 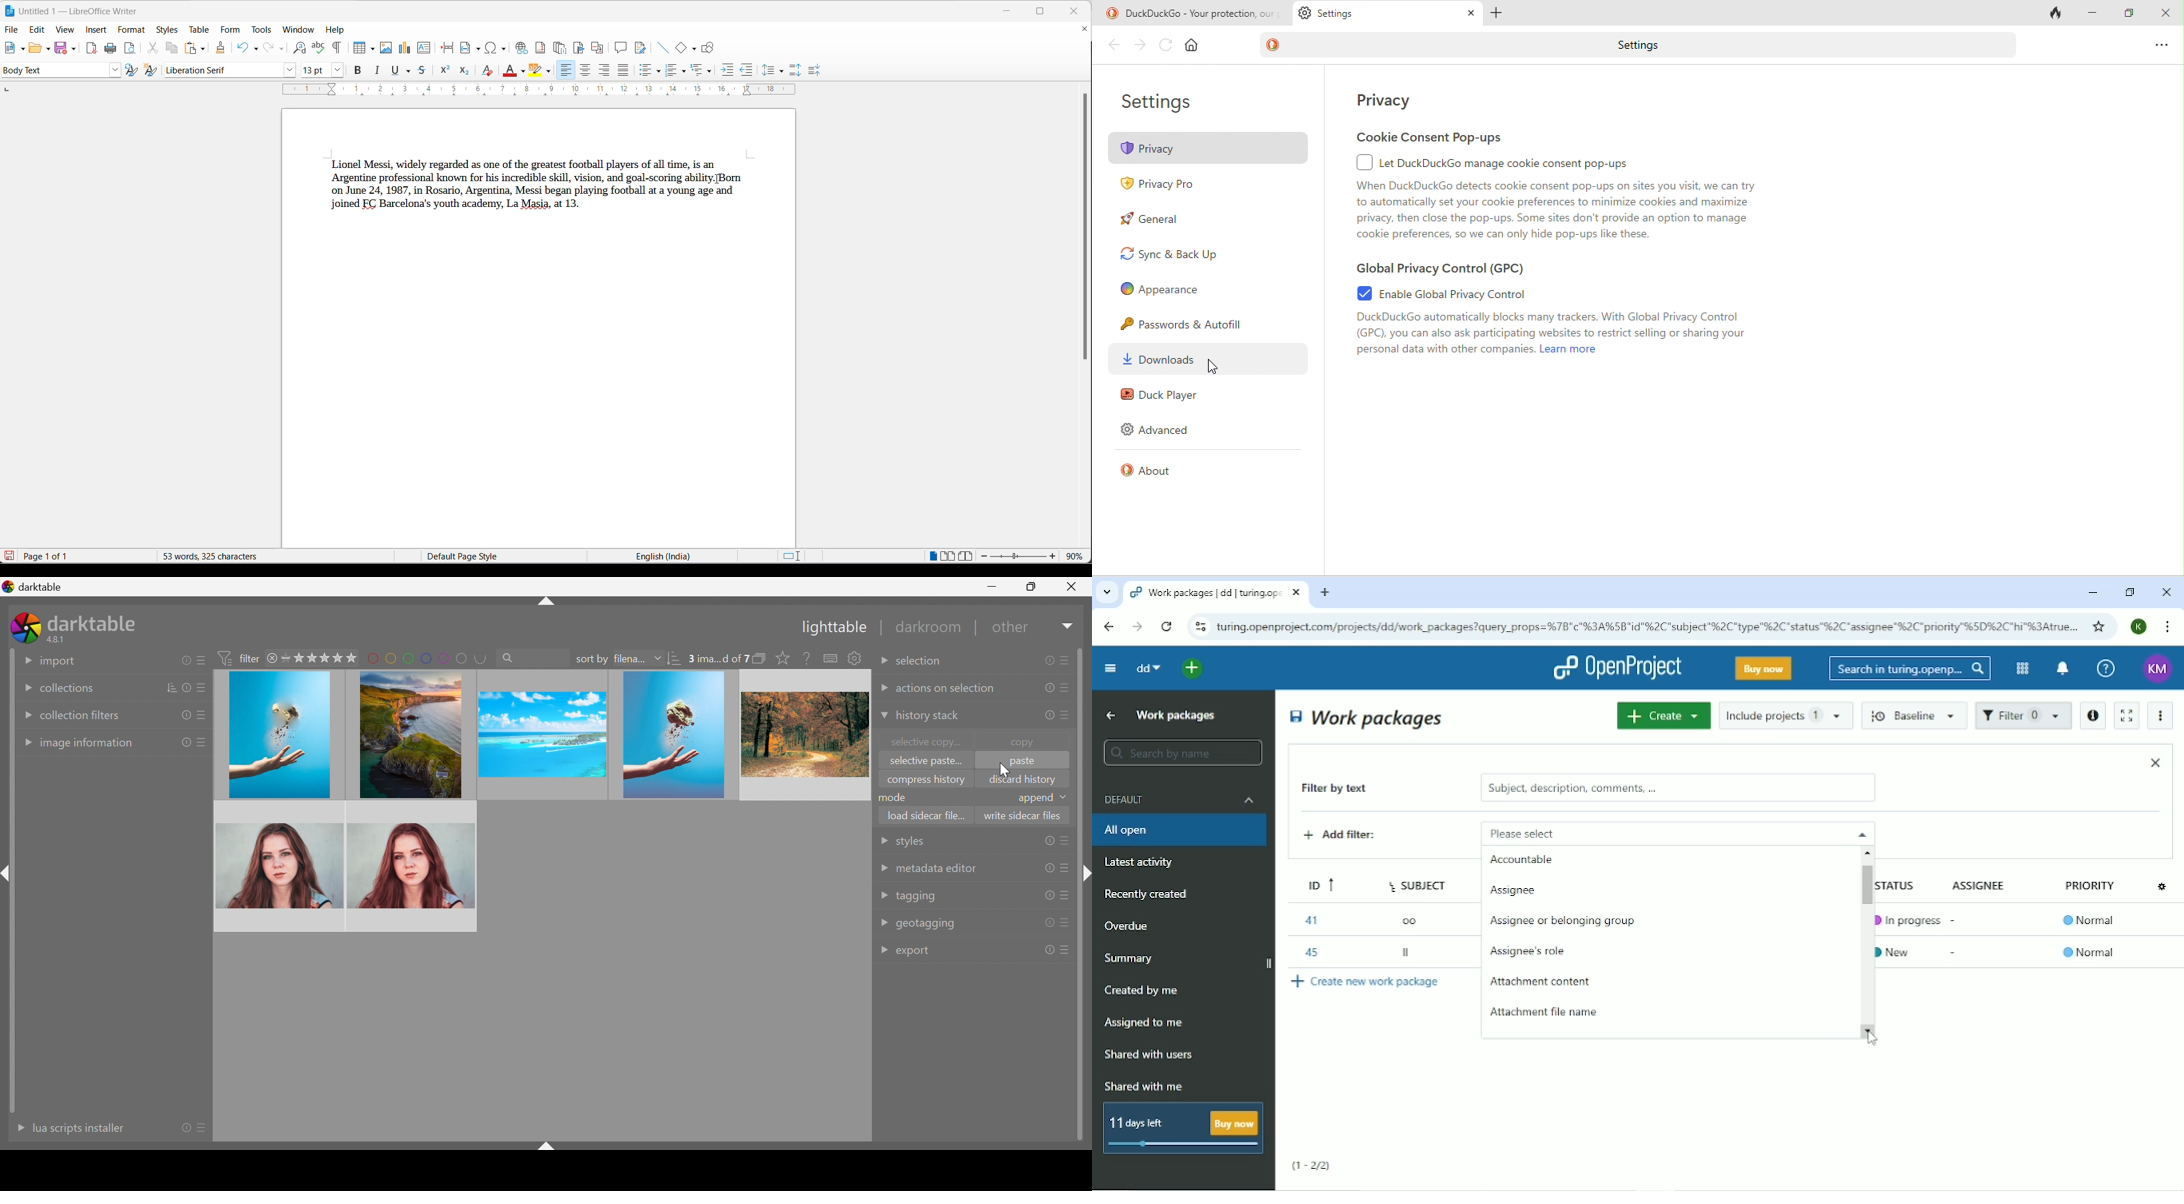 I want to click on font name, so click(x=219, y=70).